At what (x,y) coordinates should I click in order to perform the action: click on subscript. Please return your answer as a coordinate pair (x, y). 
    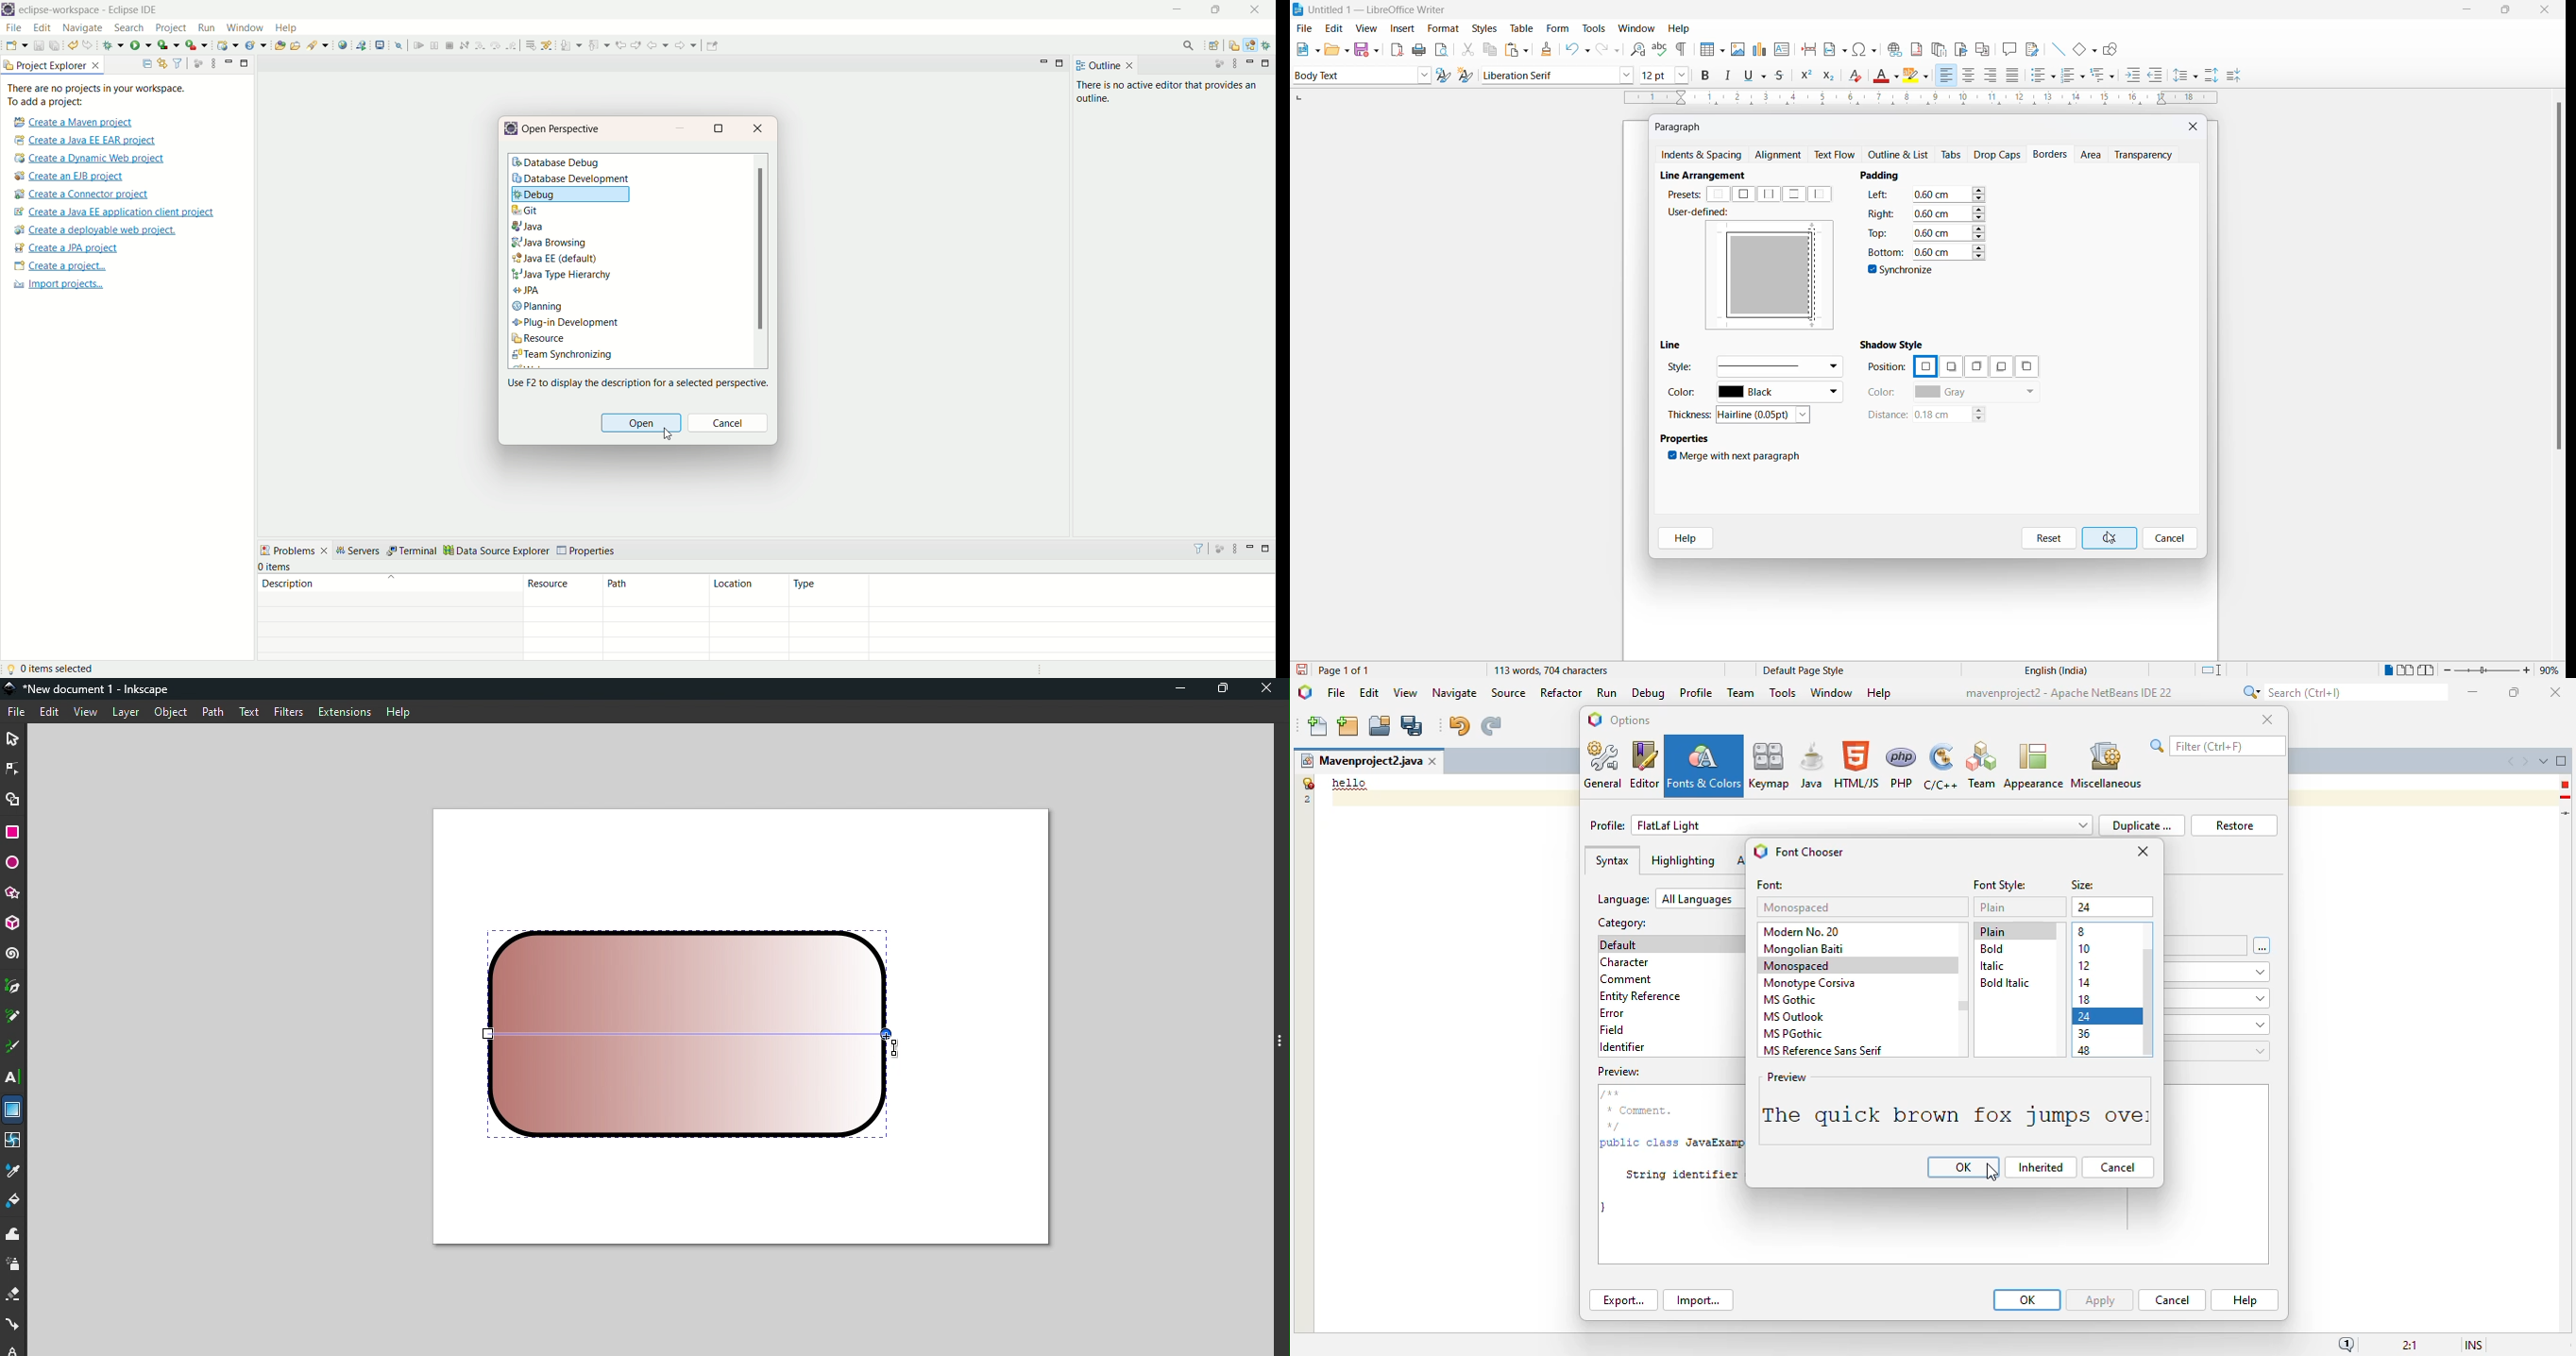
    Looking at the image, I should click on (1833, 77).